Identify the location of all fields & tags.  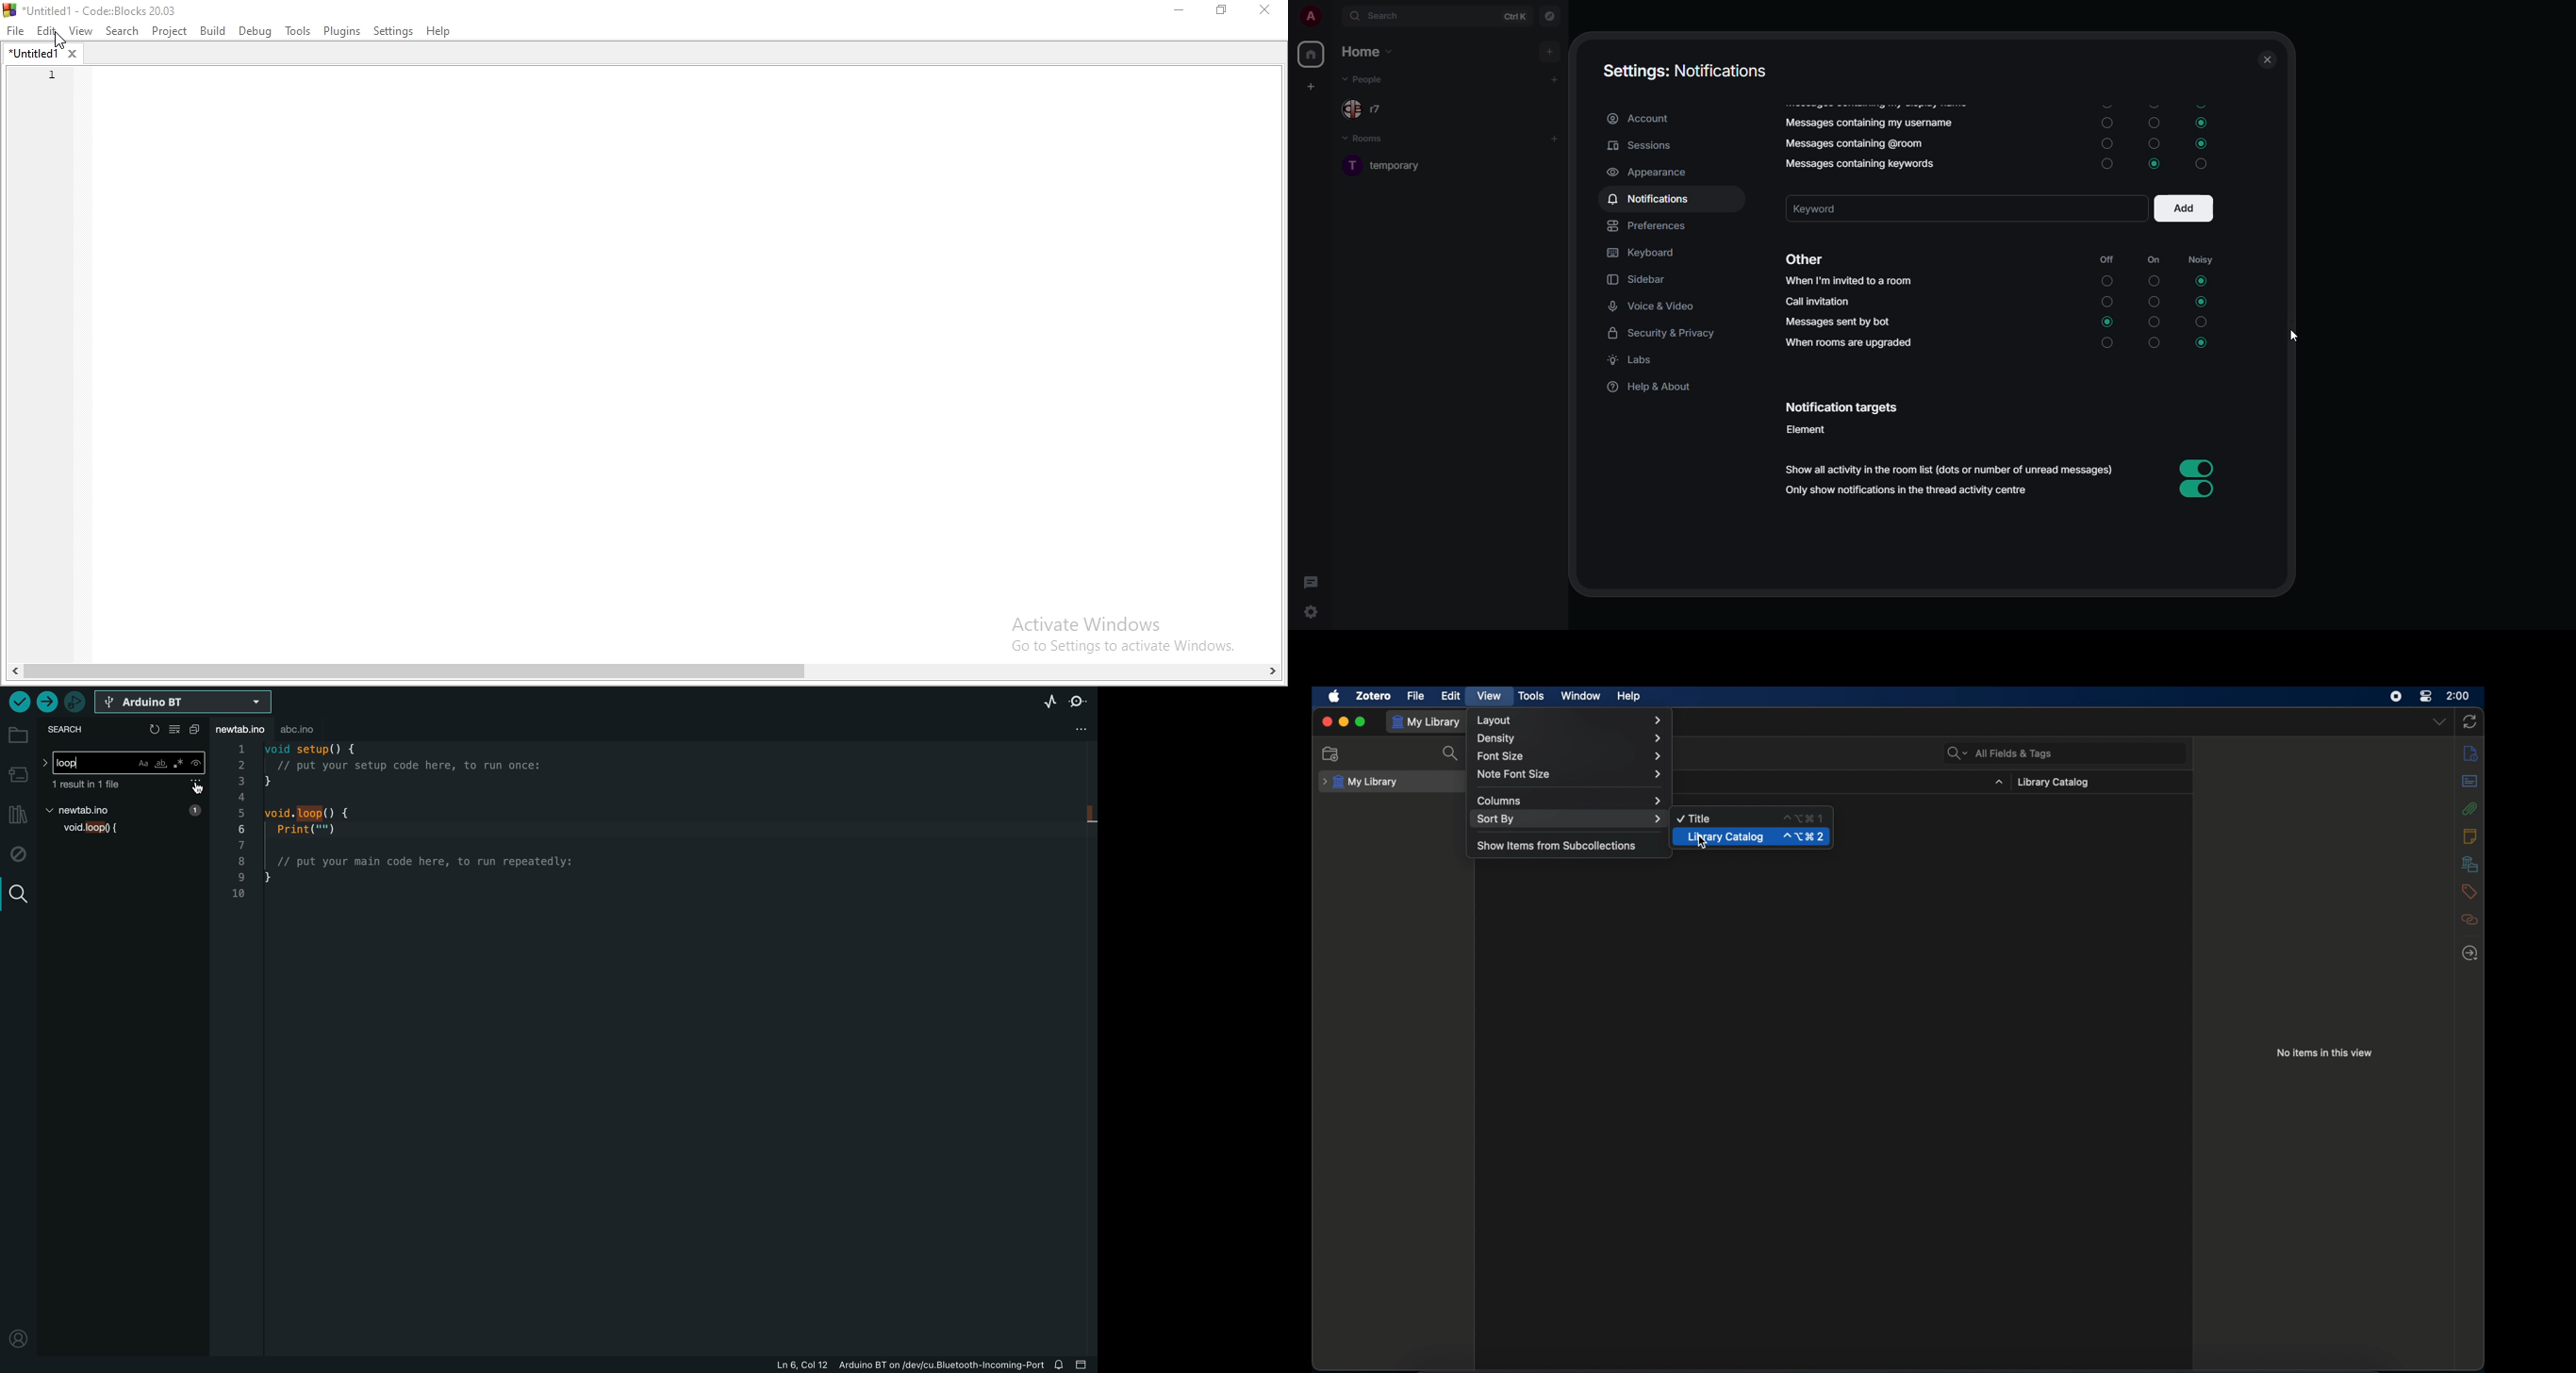
(1999, 754).